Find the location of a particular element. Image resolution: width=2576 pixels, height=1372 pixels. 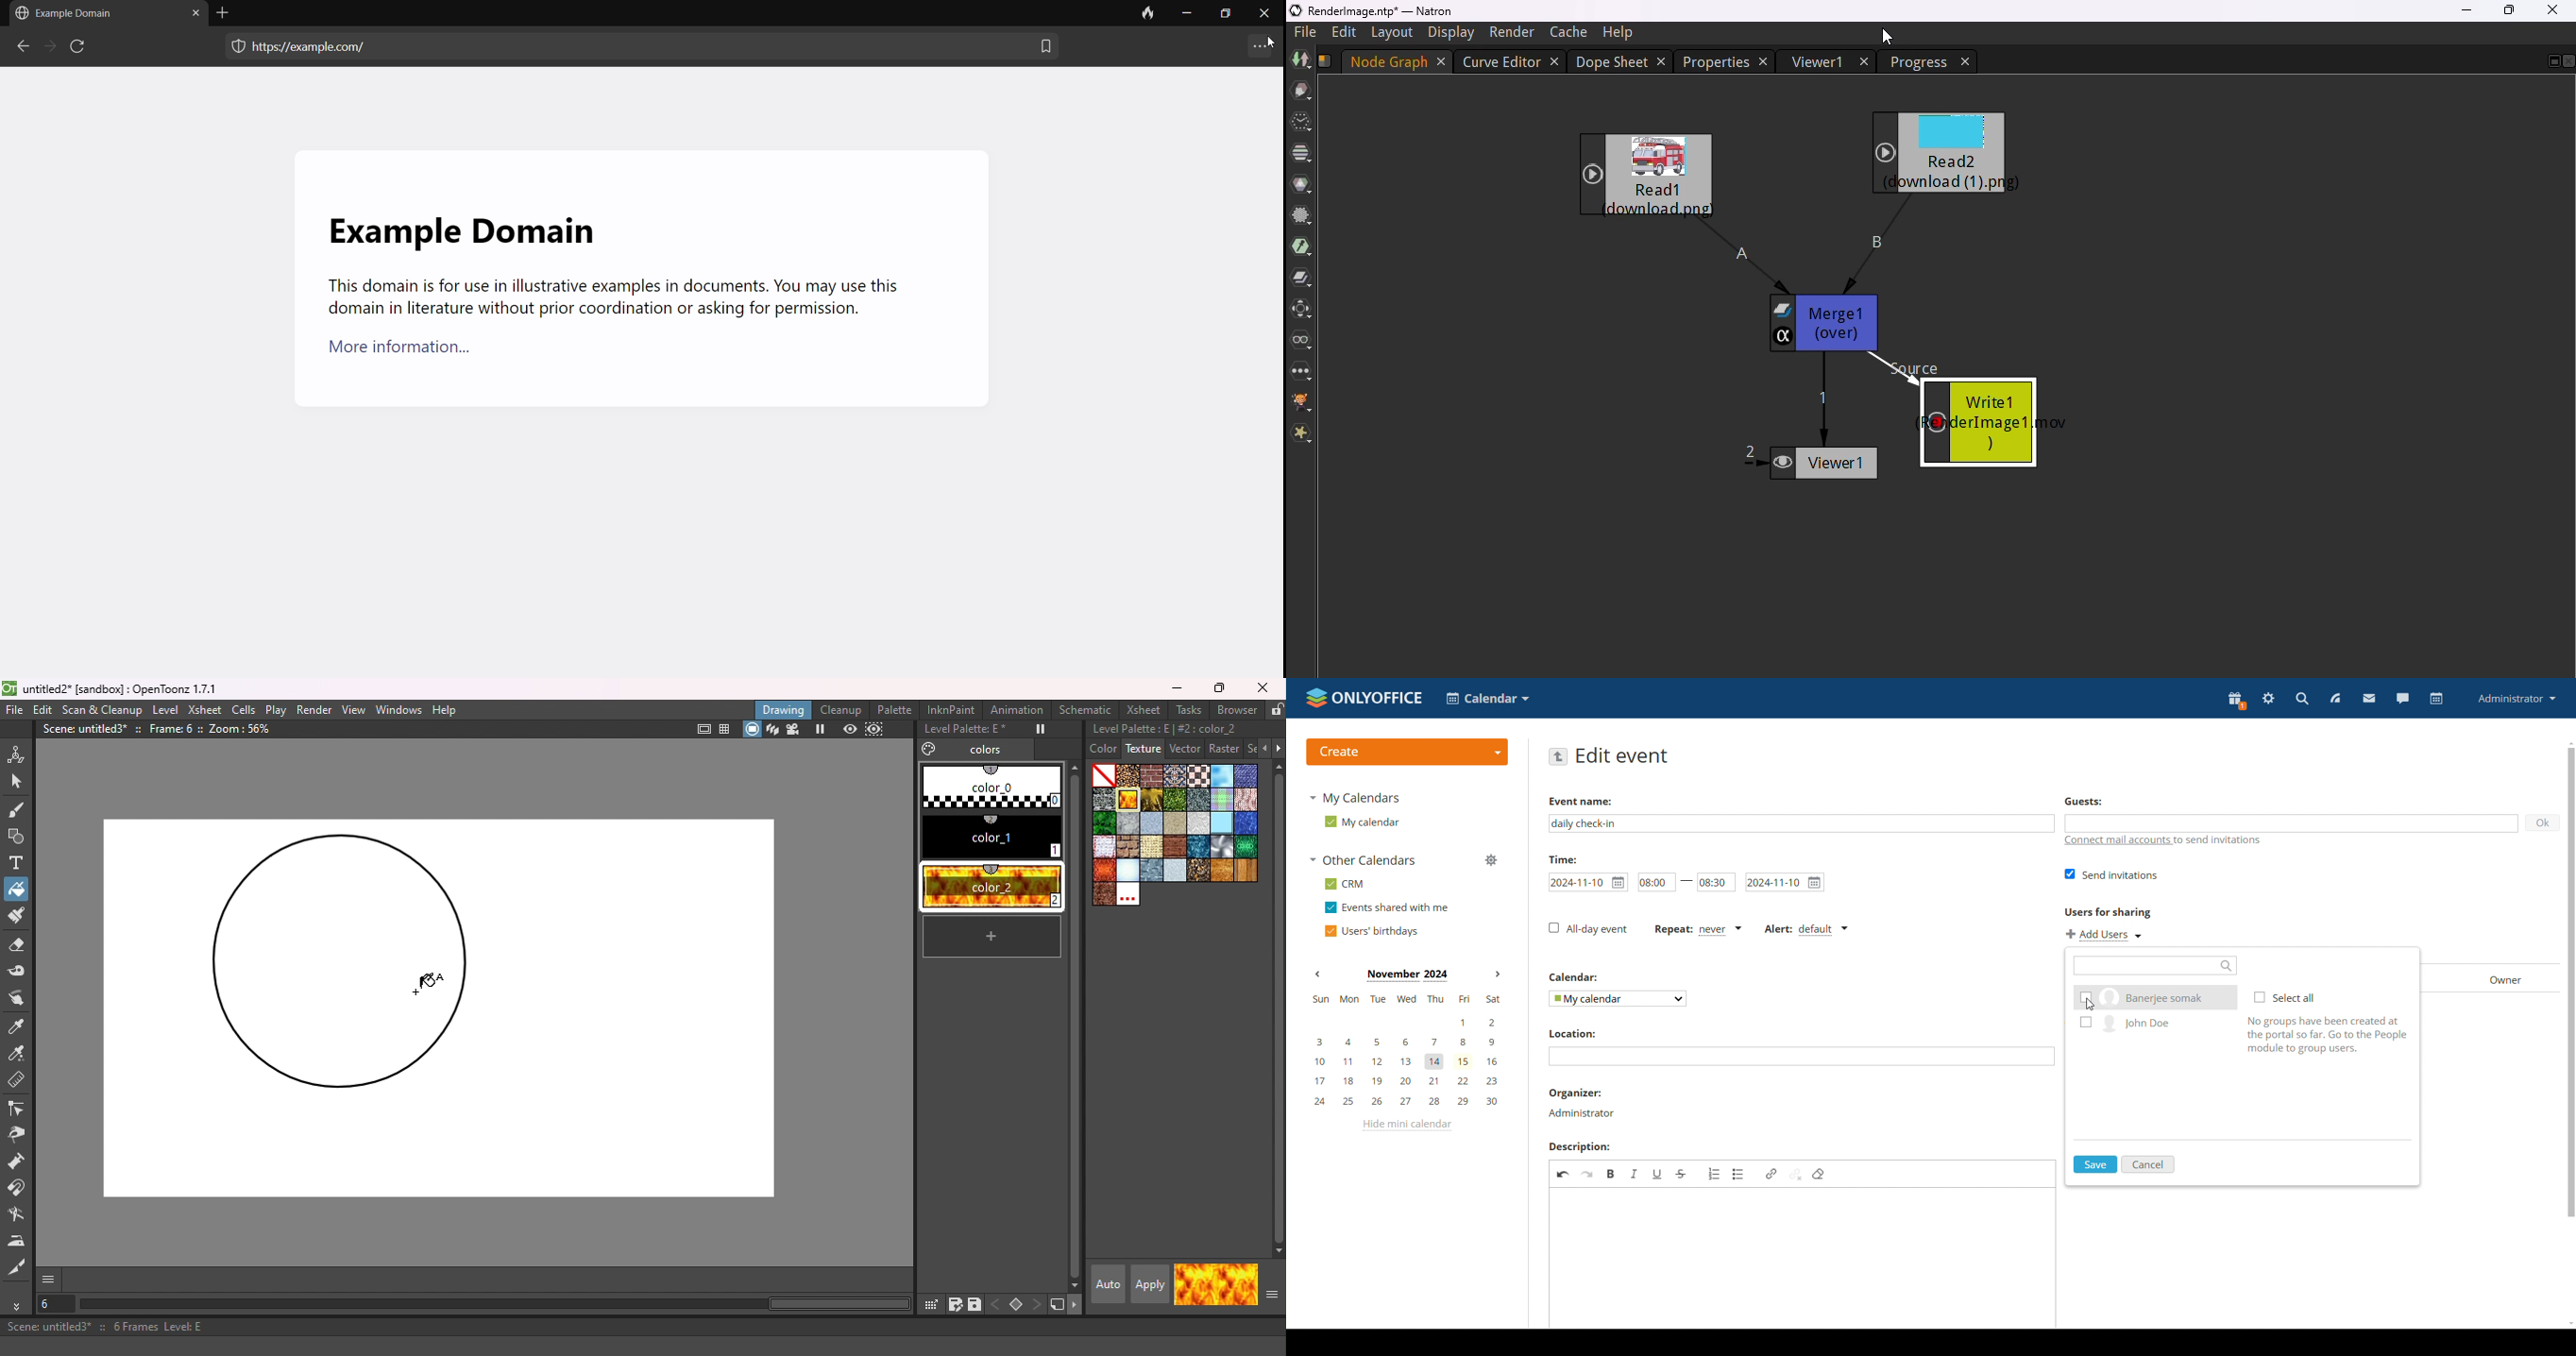

maximize is located at coordinates (2508, 10).